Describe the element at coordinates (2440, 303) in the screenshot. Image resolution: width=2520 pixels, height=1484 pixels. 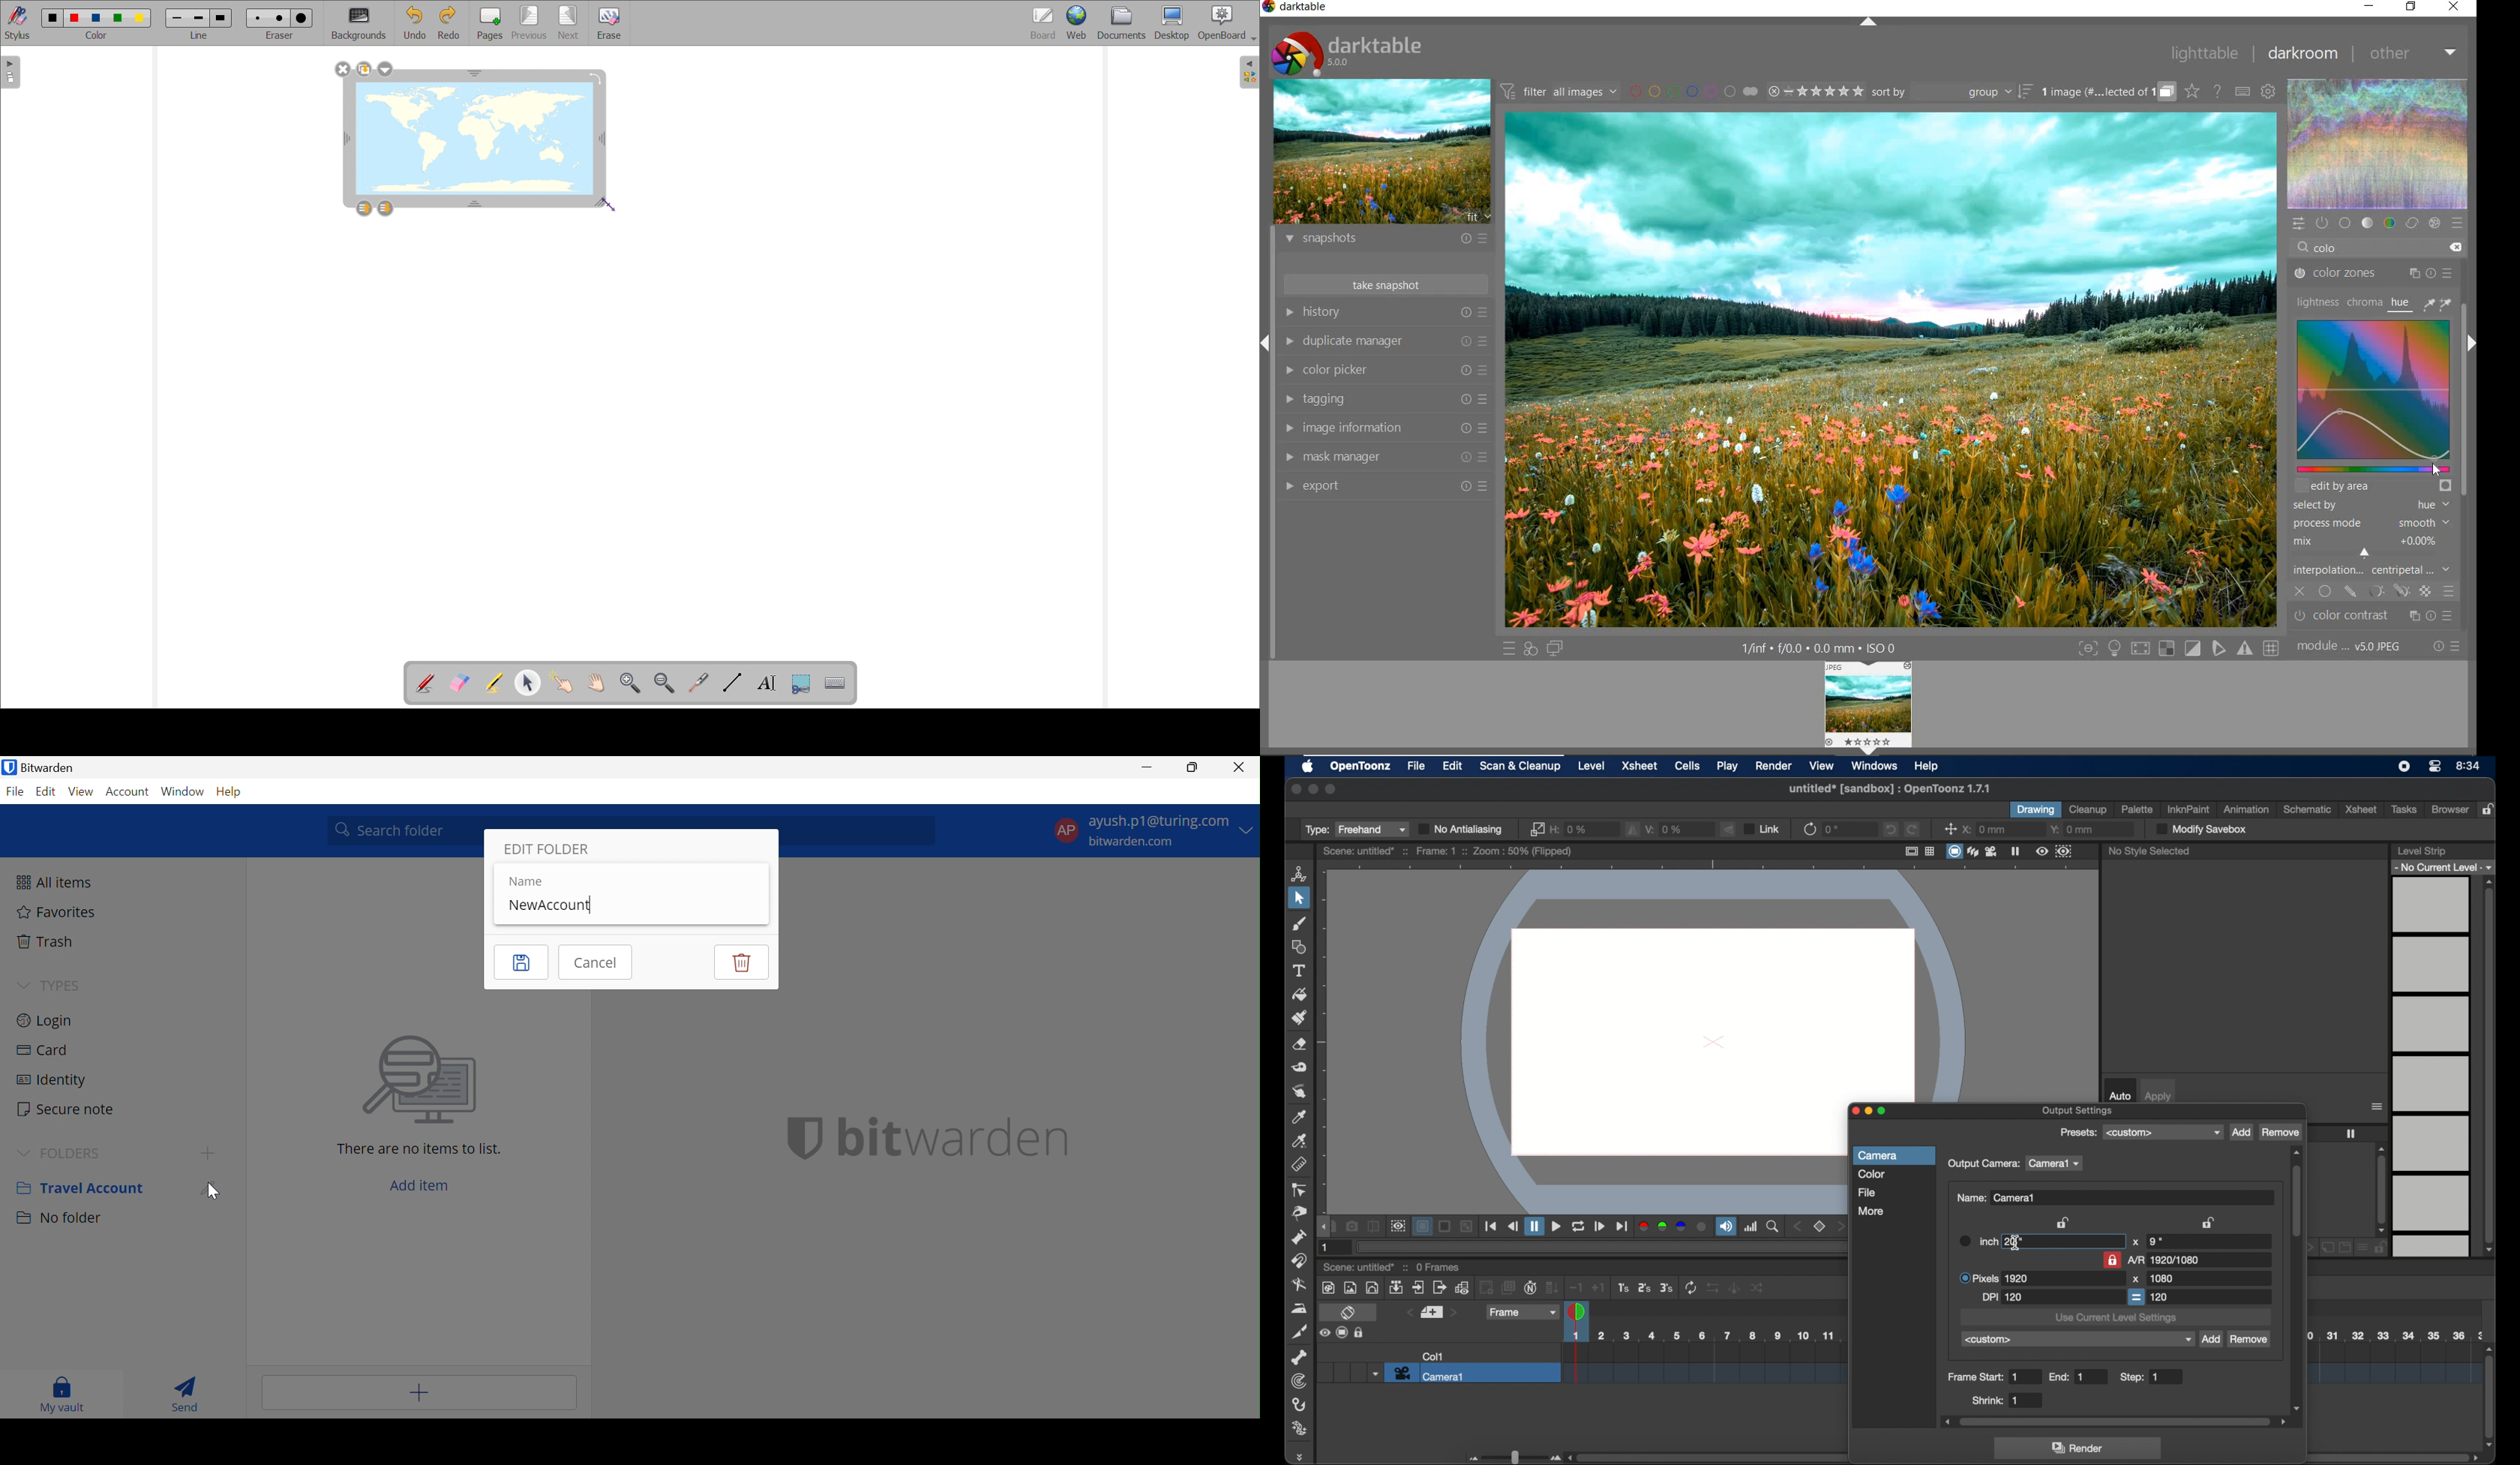
I see `picker tools` at that location.